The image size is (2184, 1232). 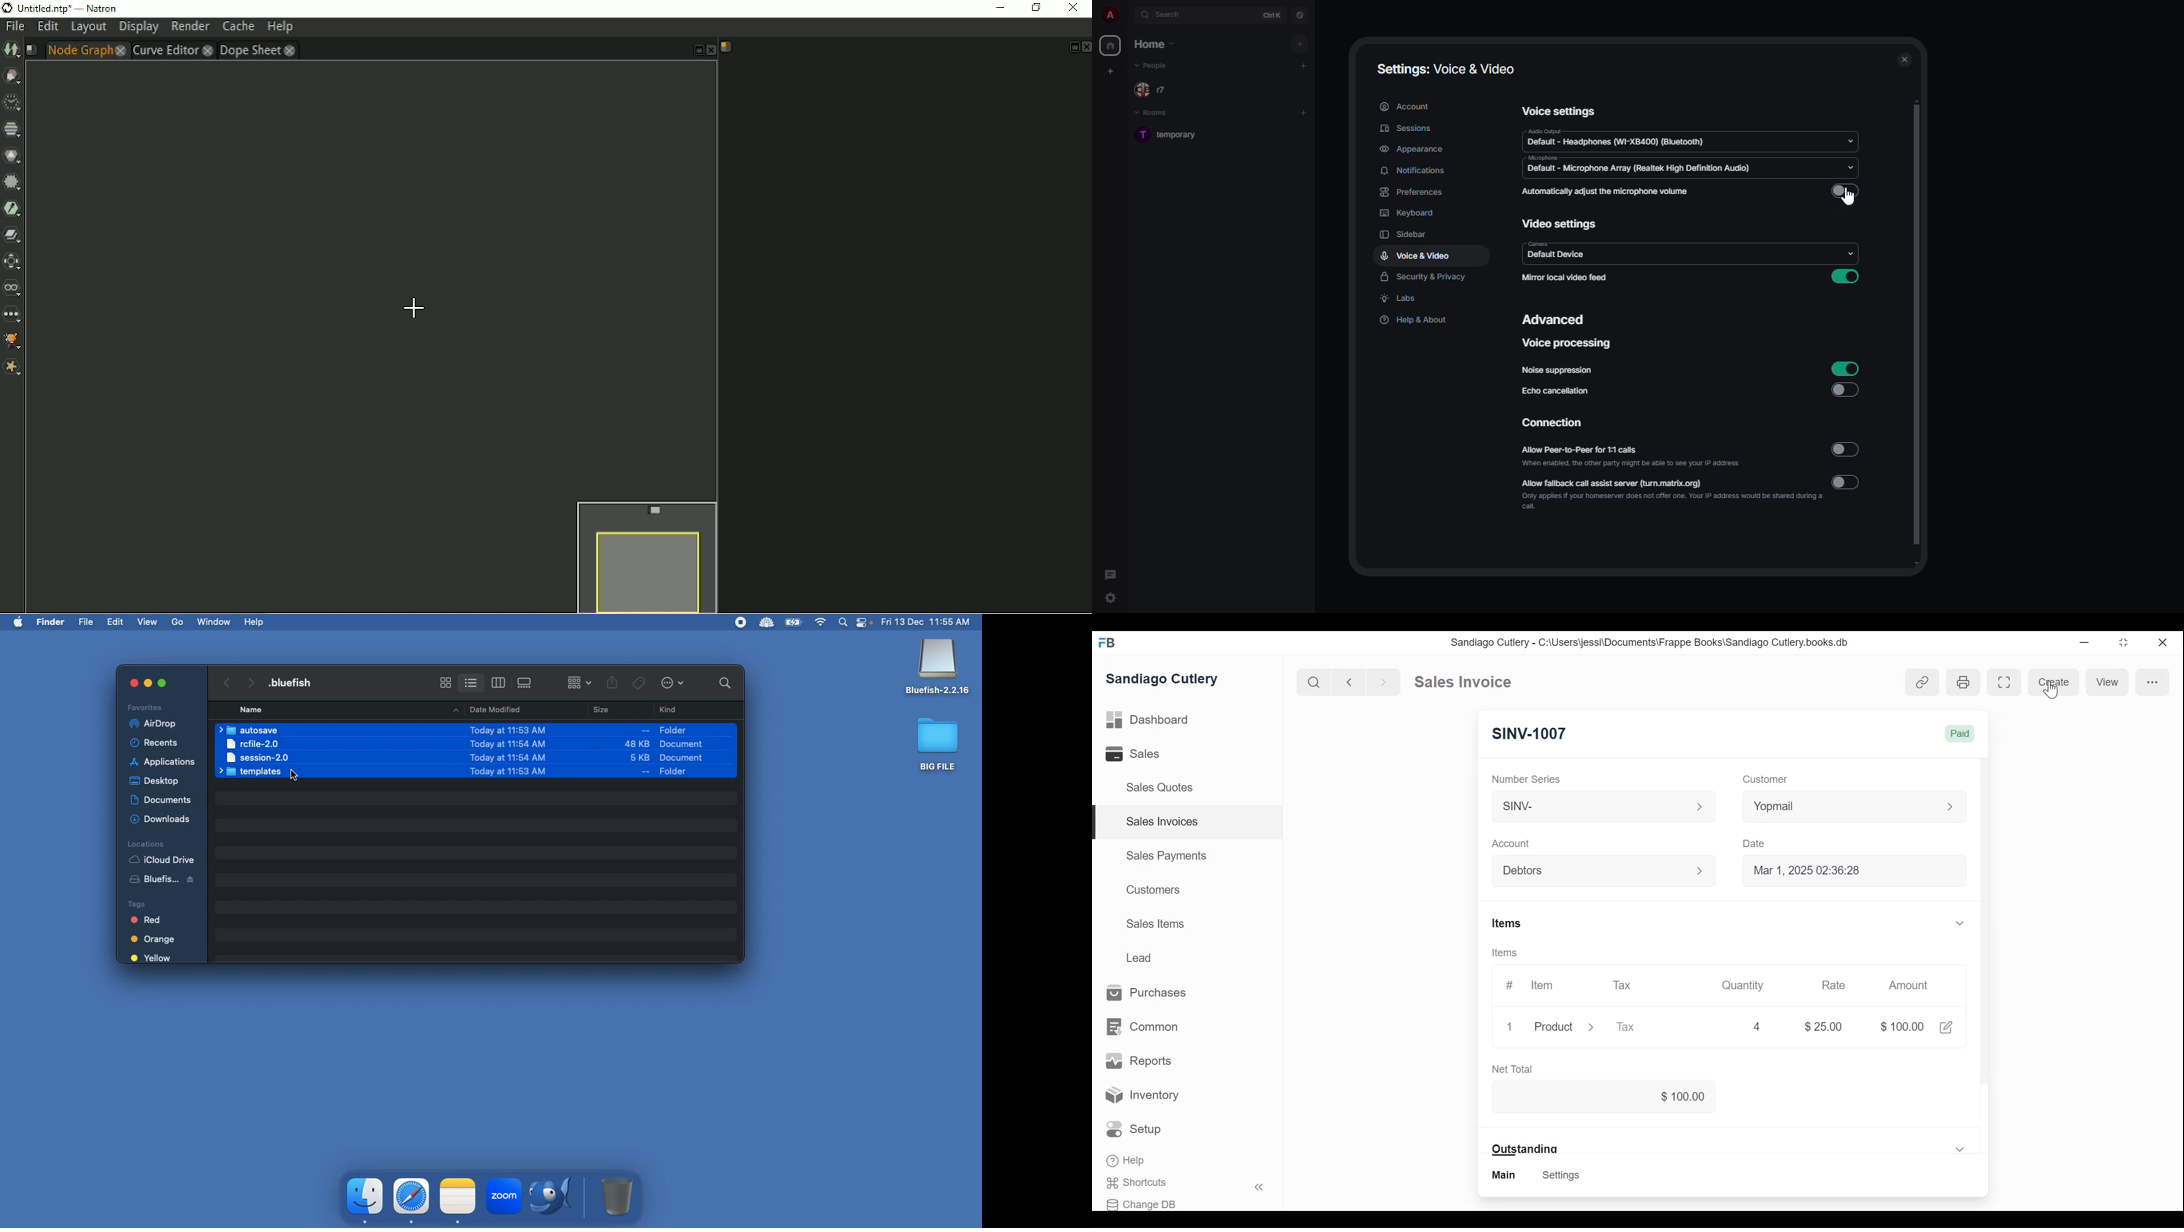 I want to click on connection, so click(x=1552, y=423).